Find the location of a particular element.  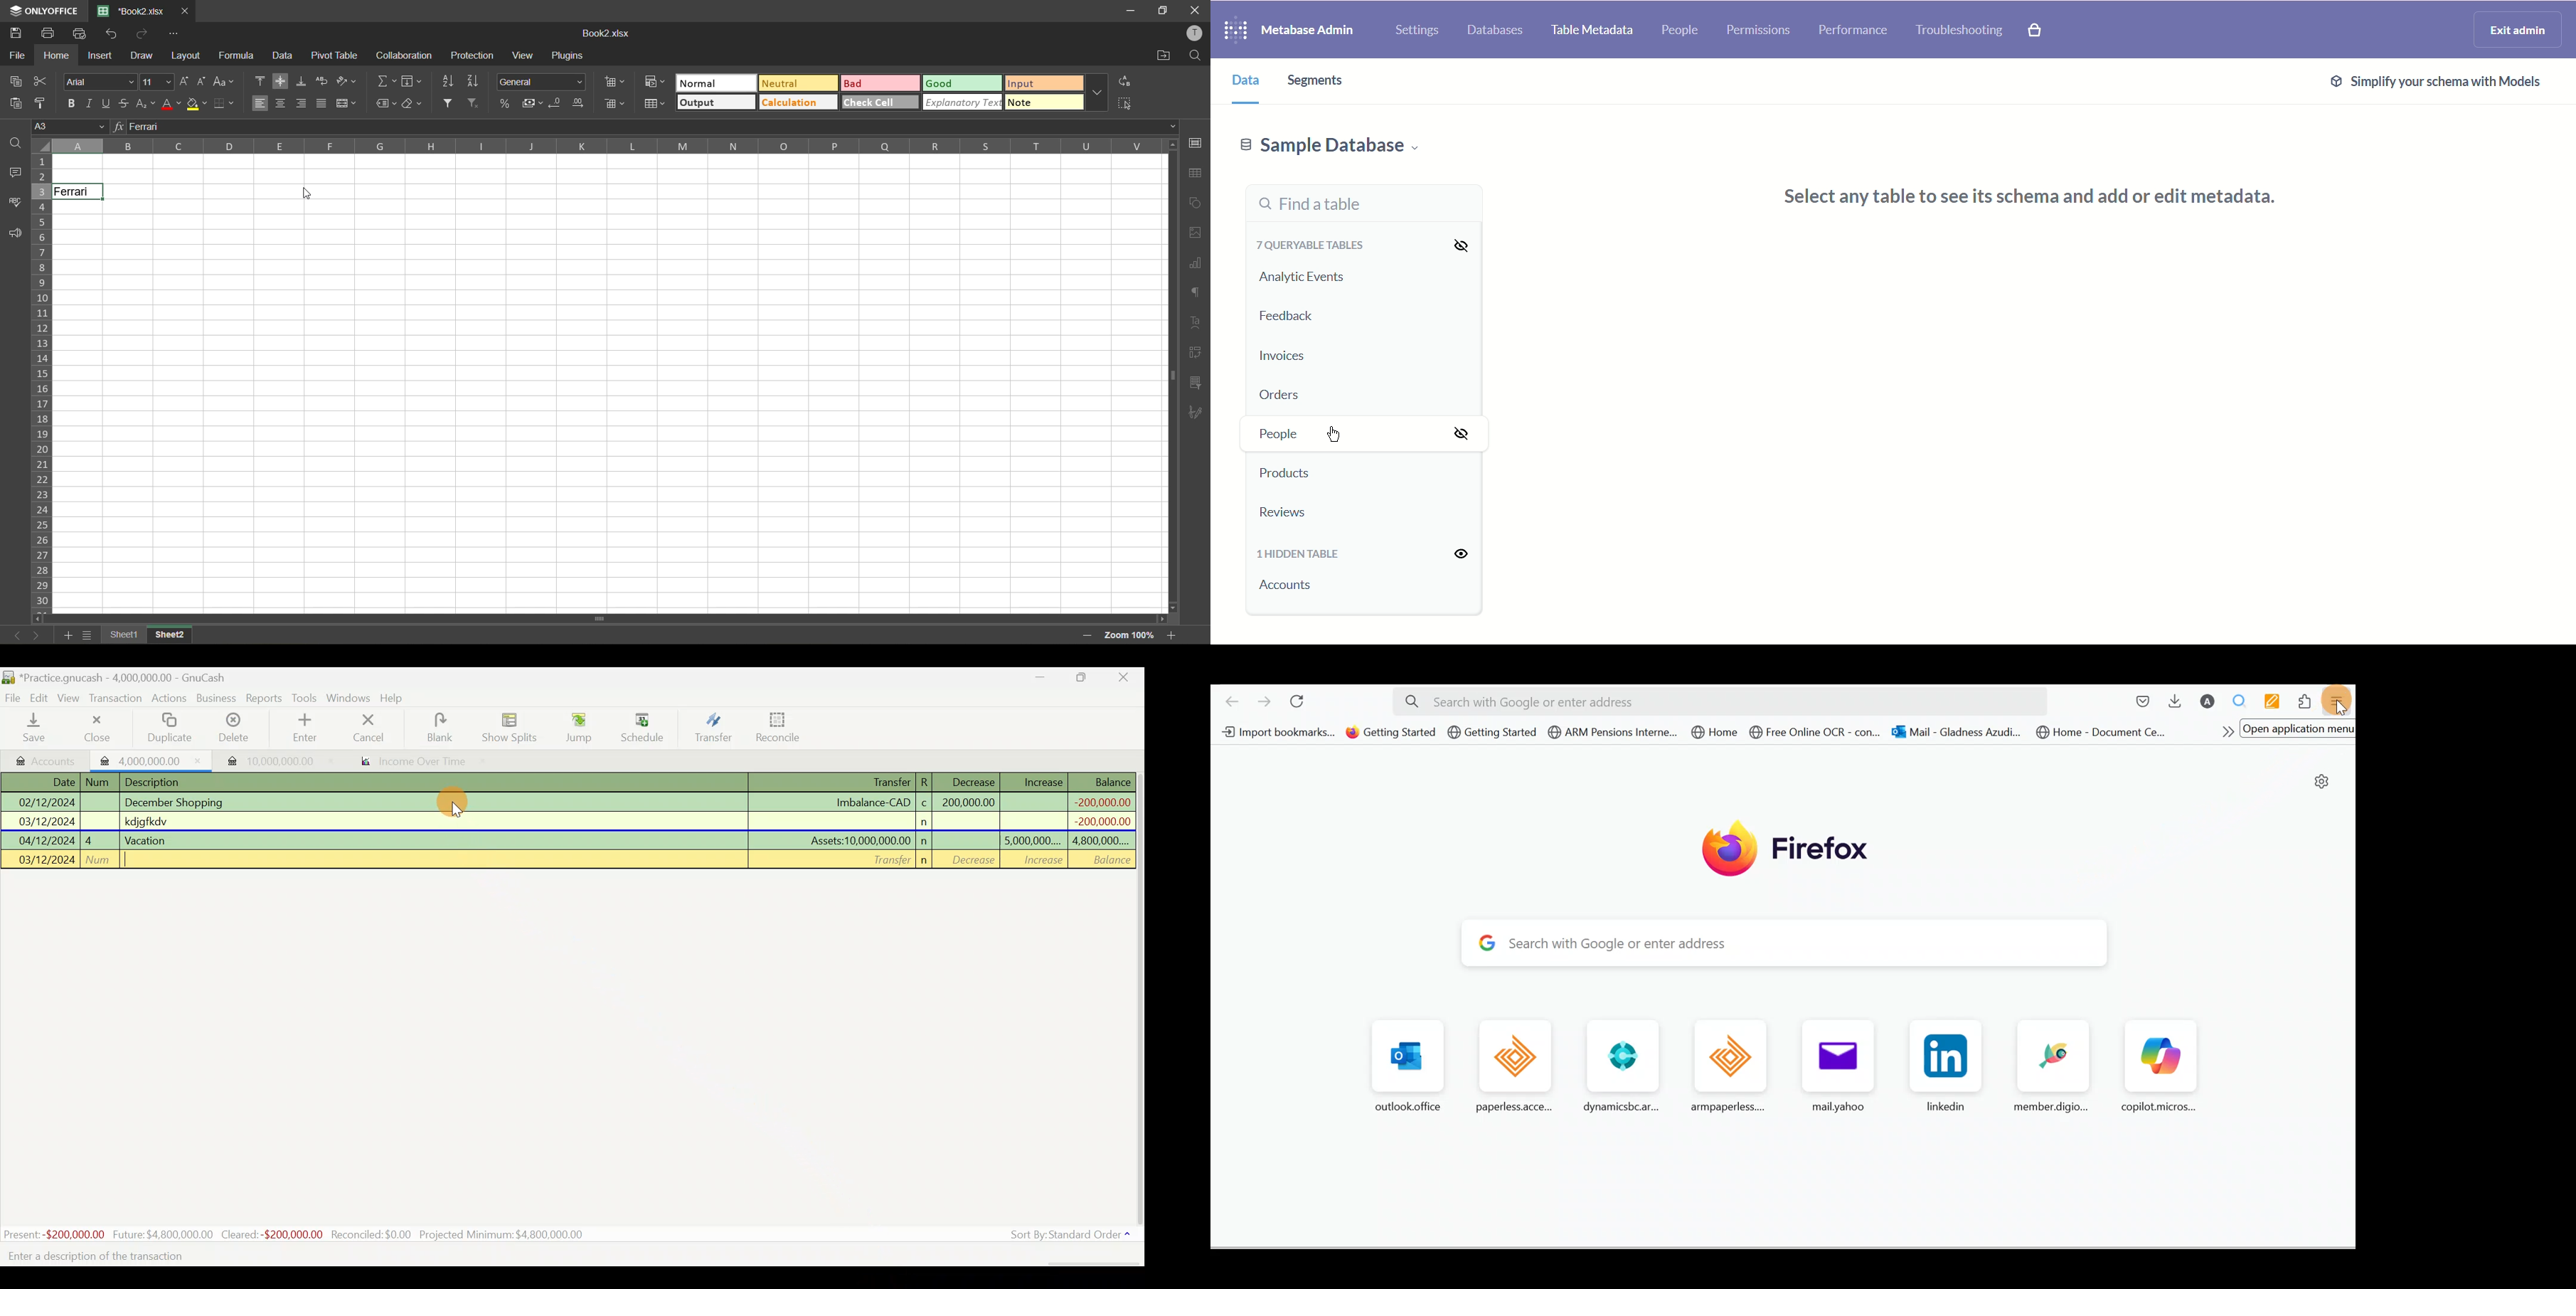

cut is located at coordinates (44, 82).